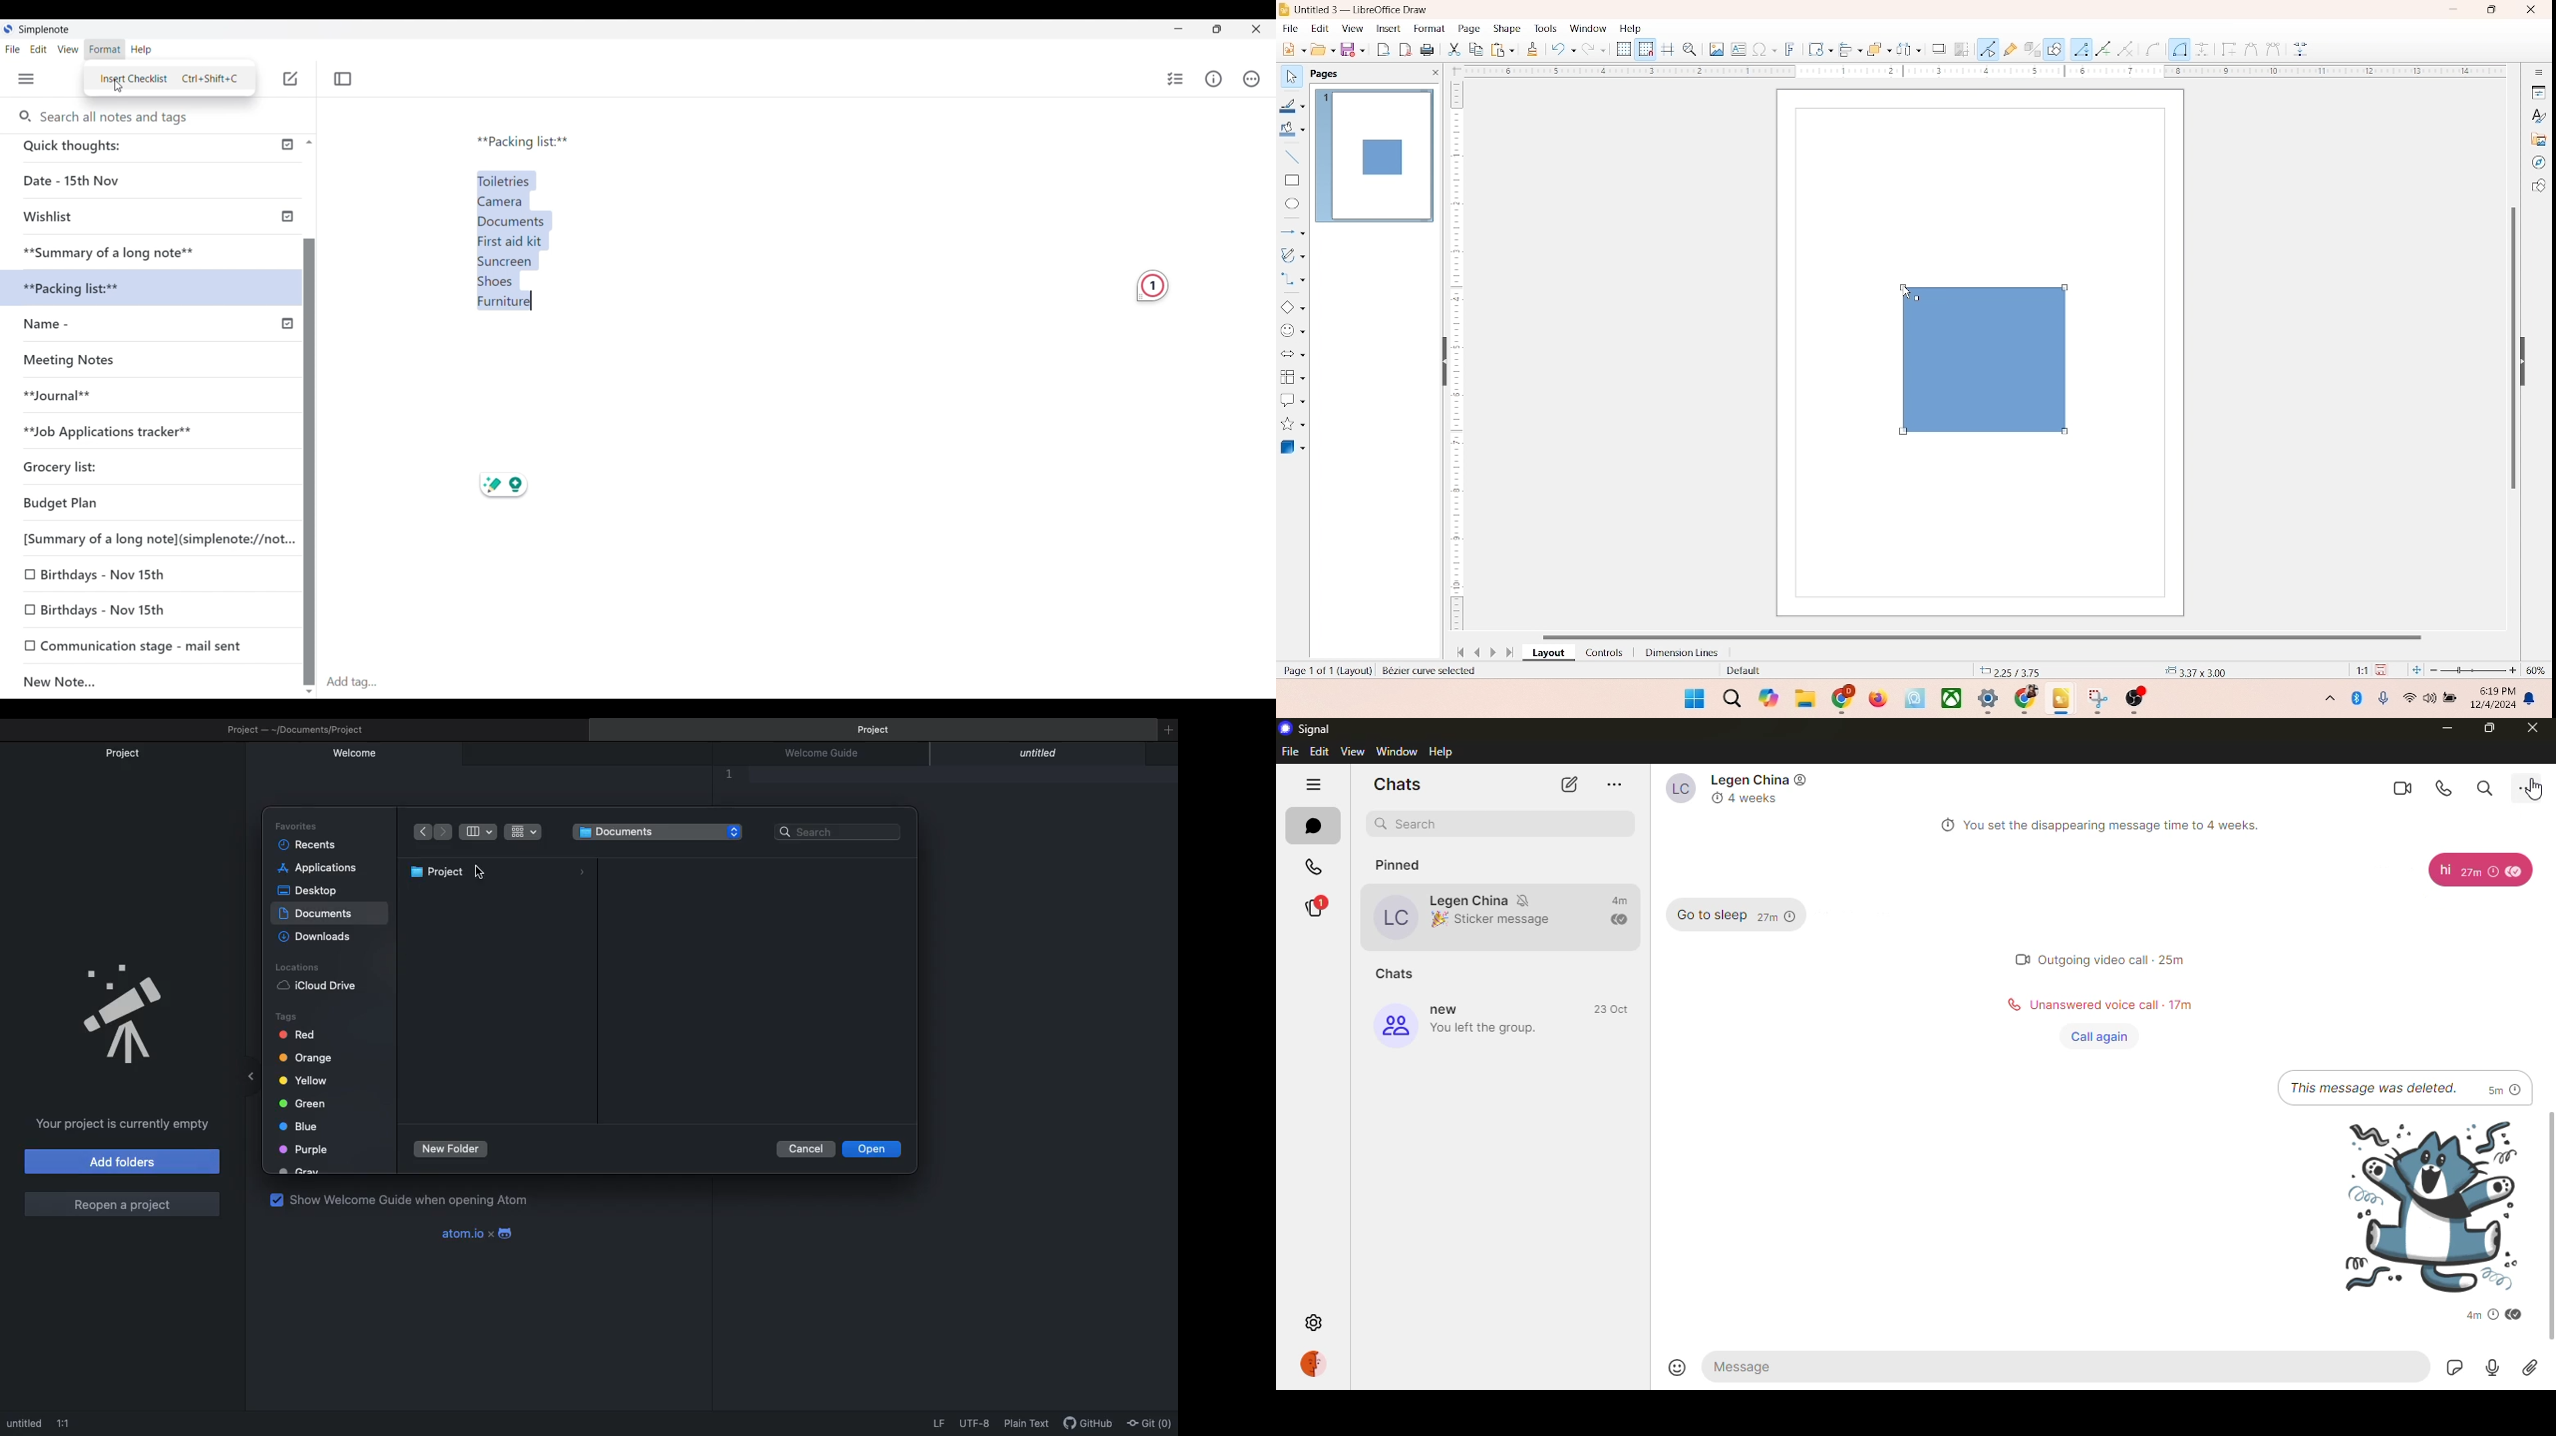 The width and height of the screenshot is (2576, 1456). I want to click on Back, so click(420, 833).